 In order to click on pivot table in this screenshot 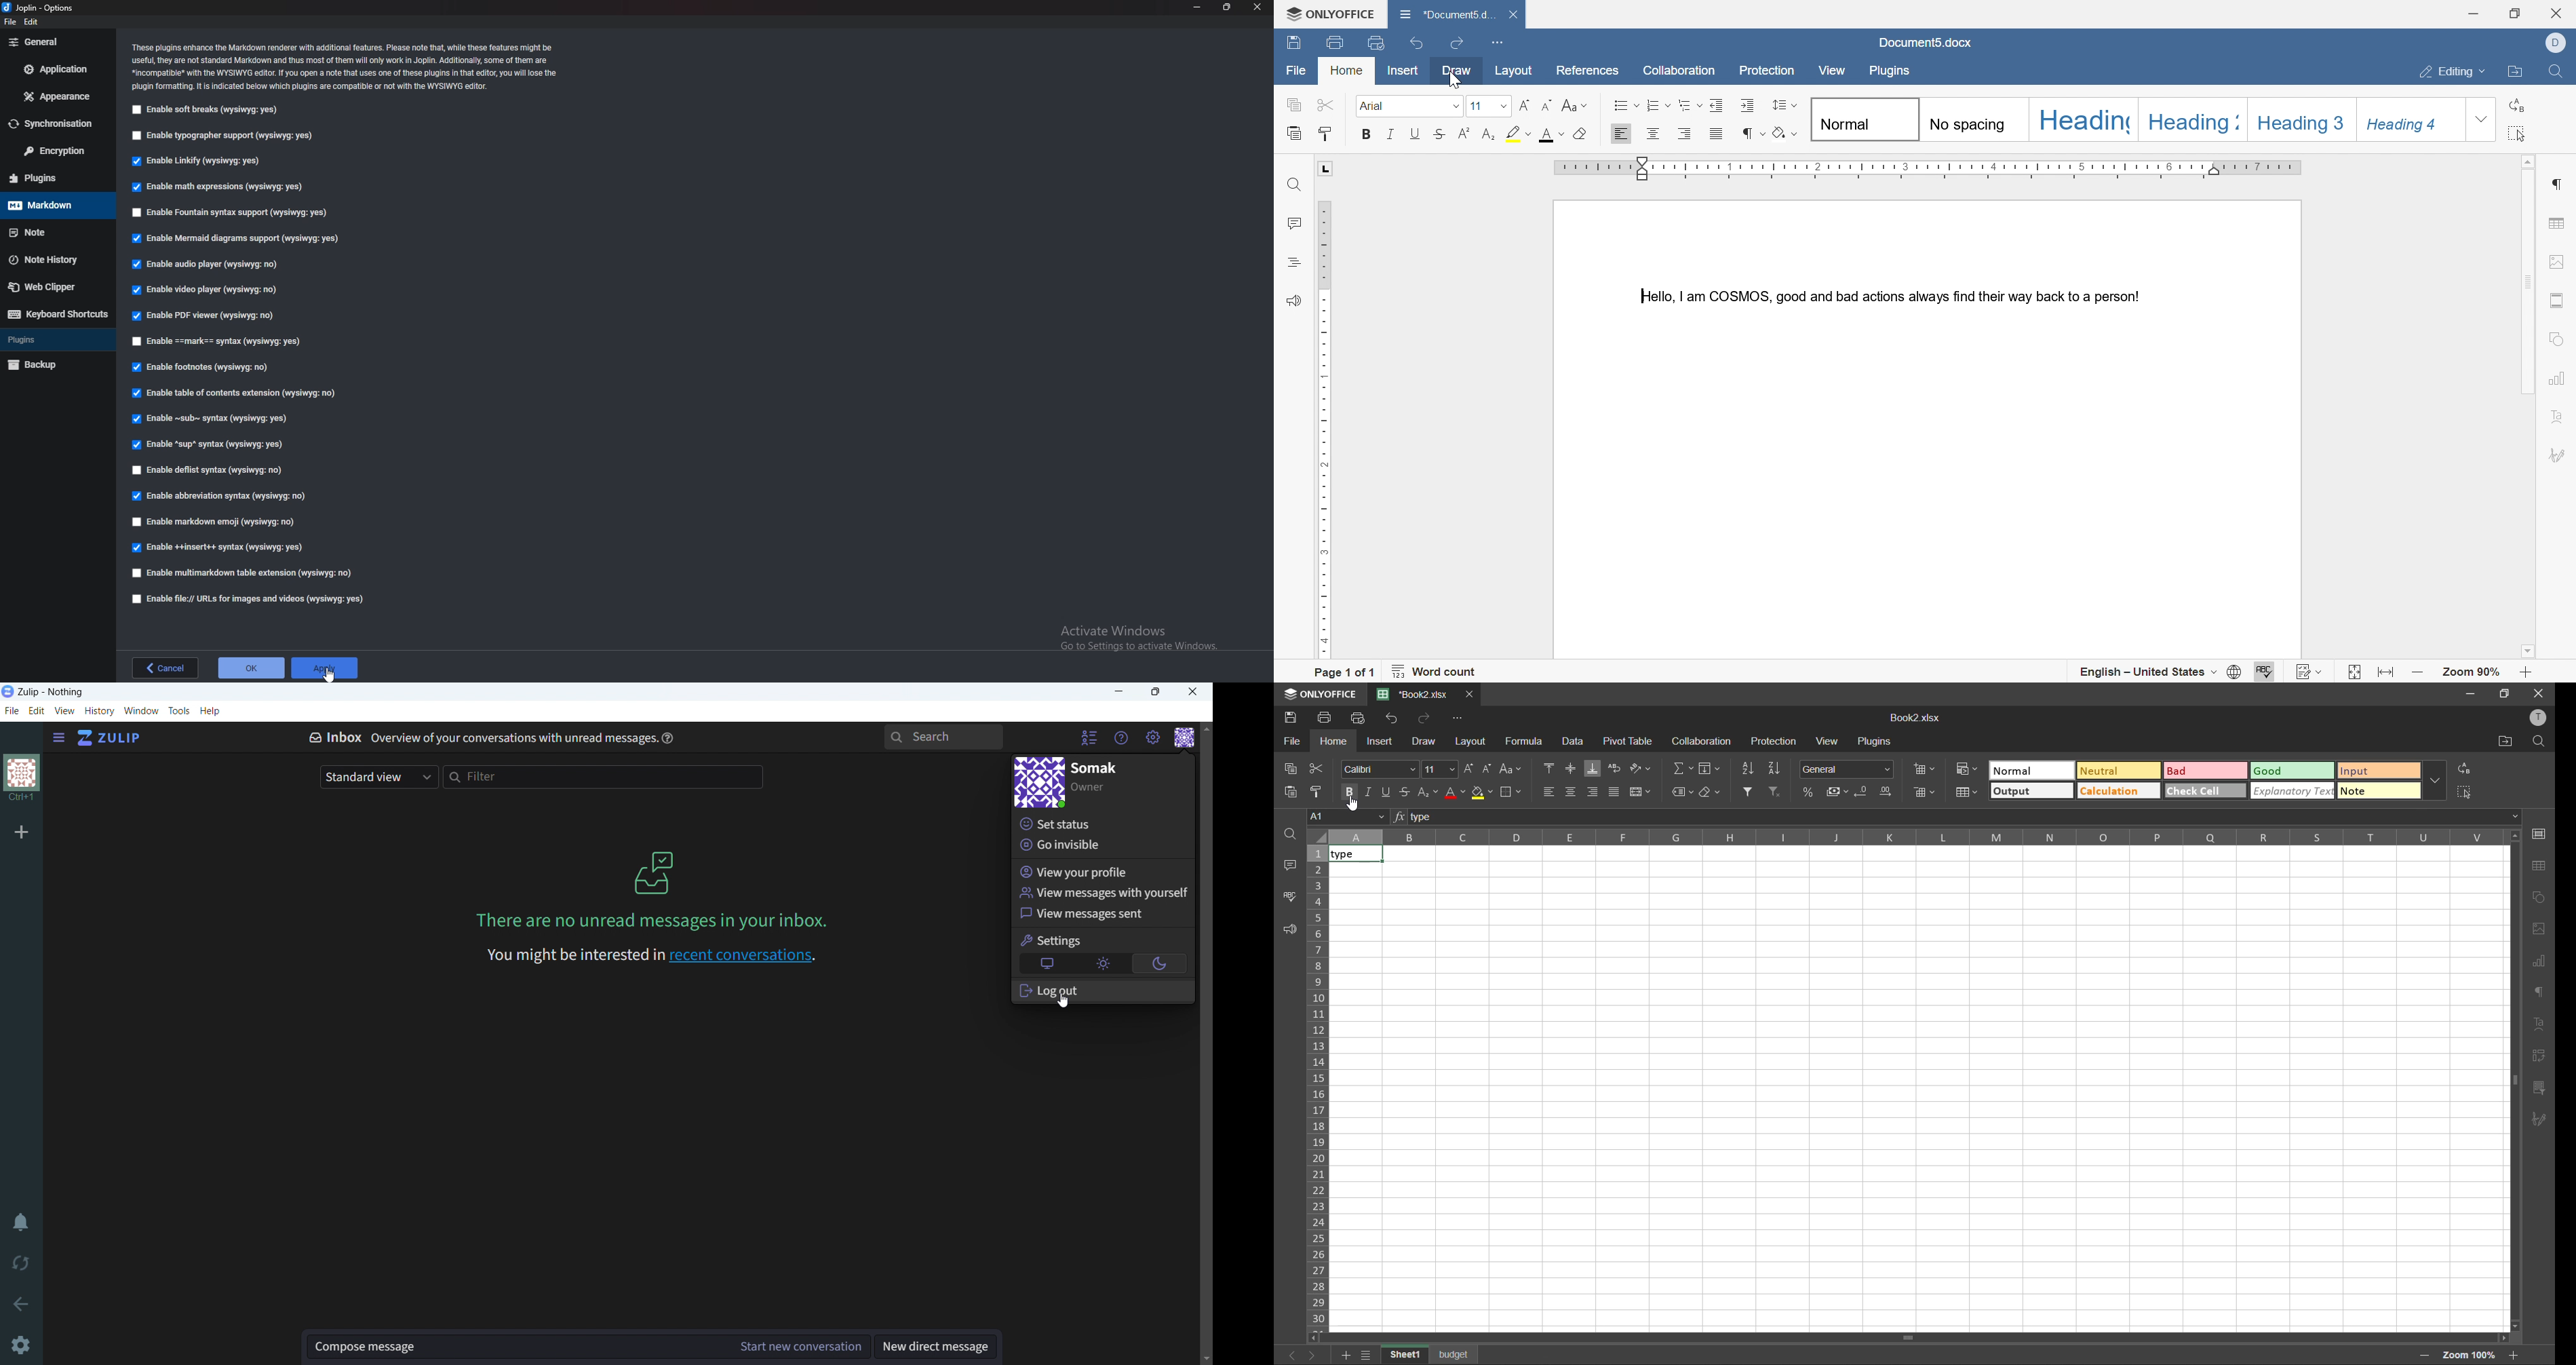, I will do `click(2540, 1058)`.